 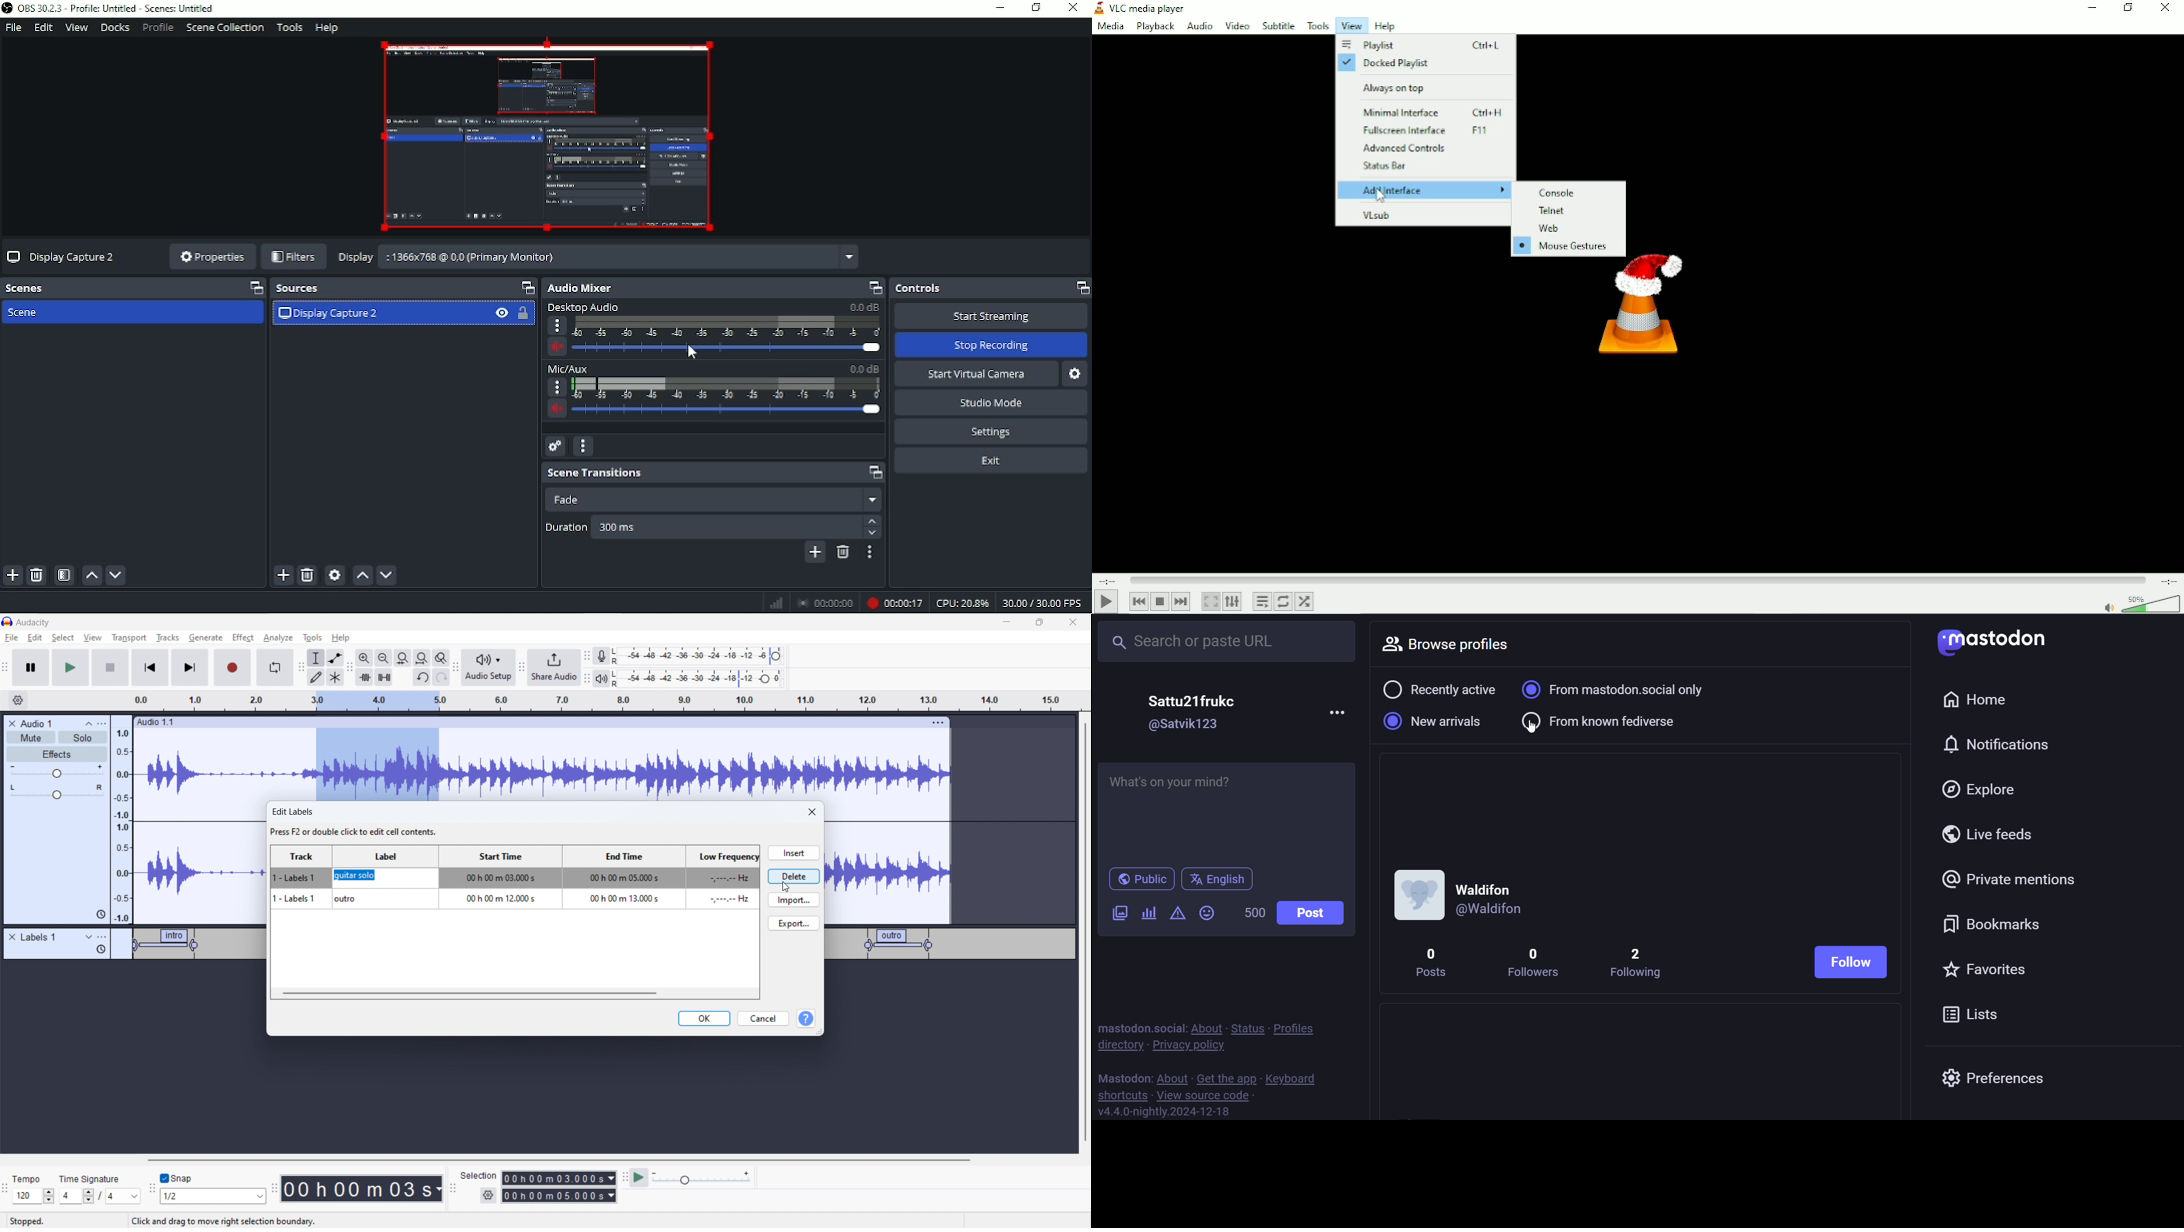 I want to click on vertical scrollbar, so click(x=1084, y=934).